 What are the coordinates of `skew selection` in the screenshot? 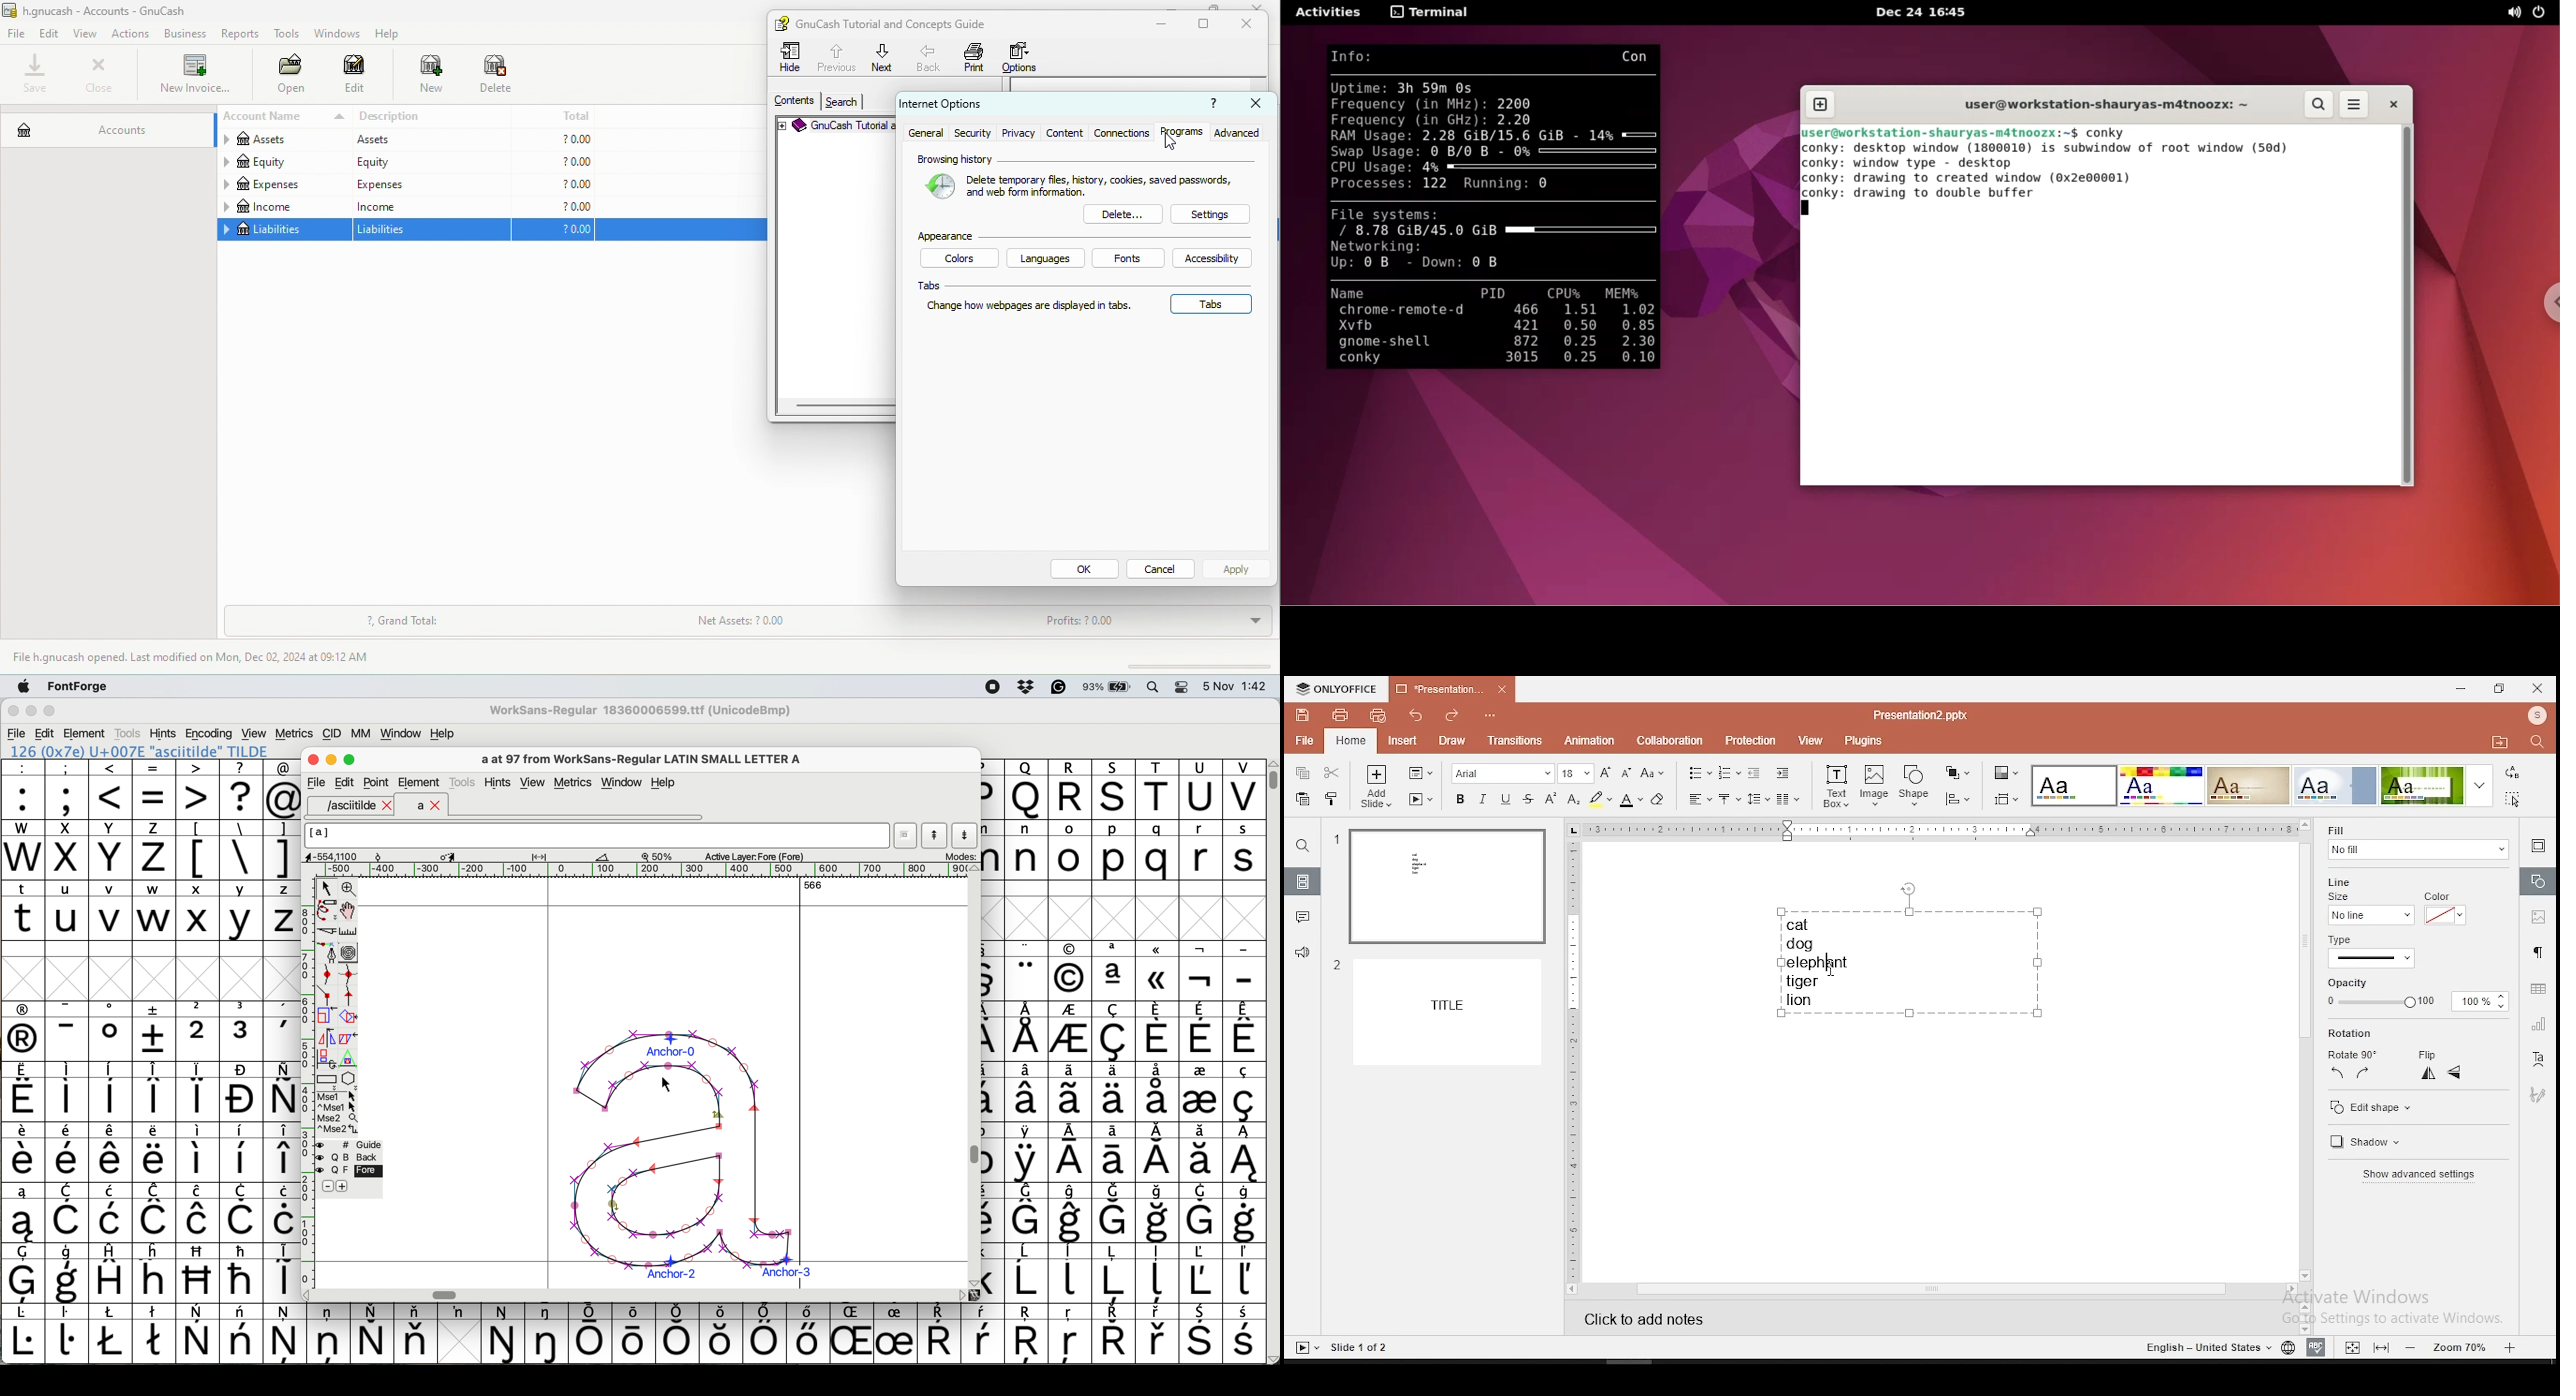 It's located at (351, 1040).